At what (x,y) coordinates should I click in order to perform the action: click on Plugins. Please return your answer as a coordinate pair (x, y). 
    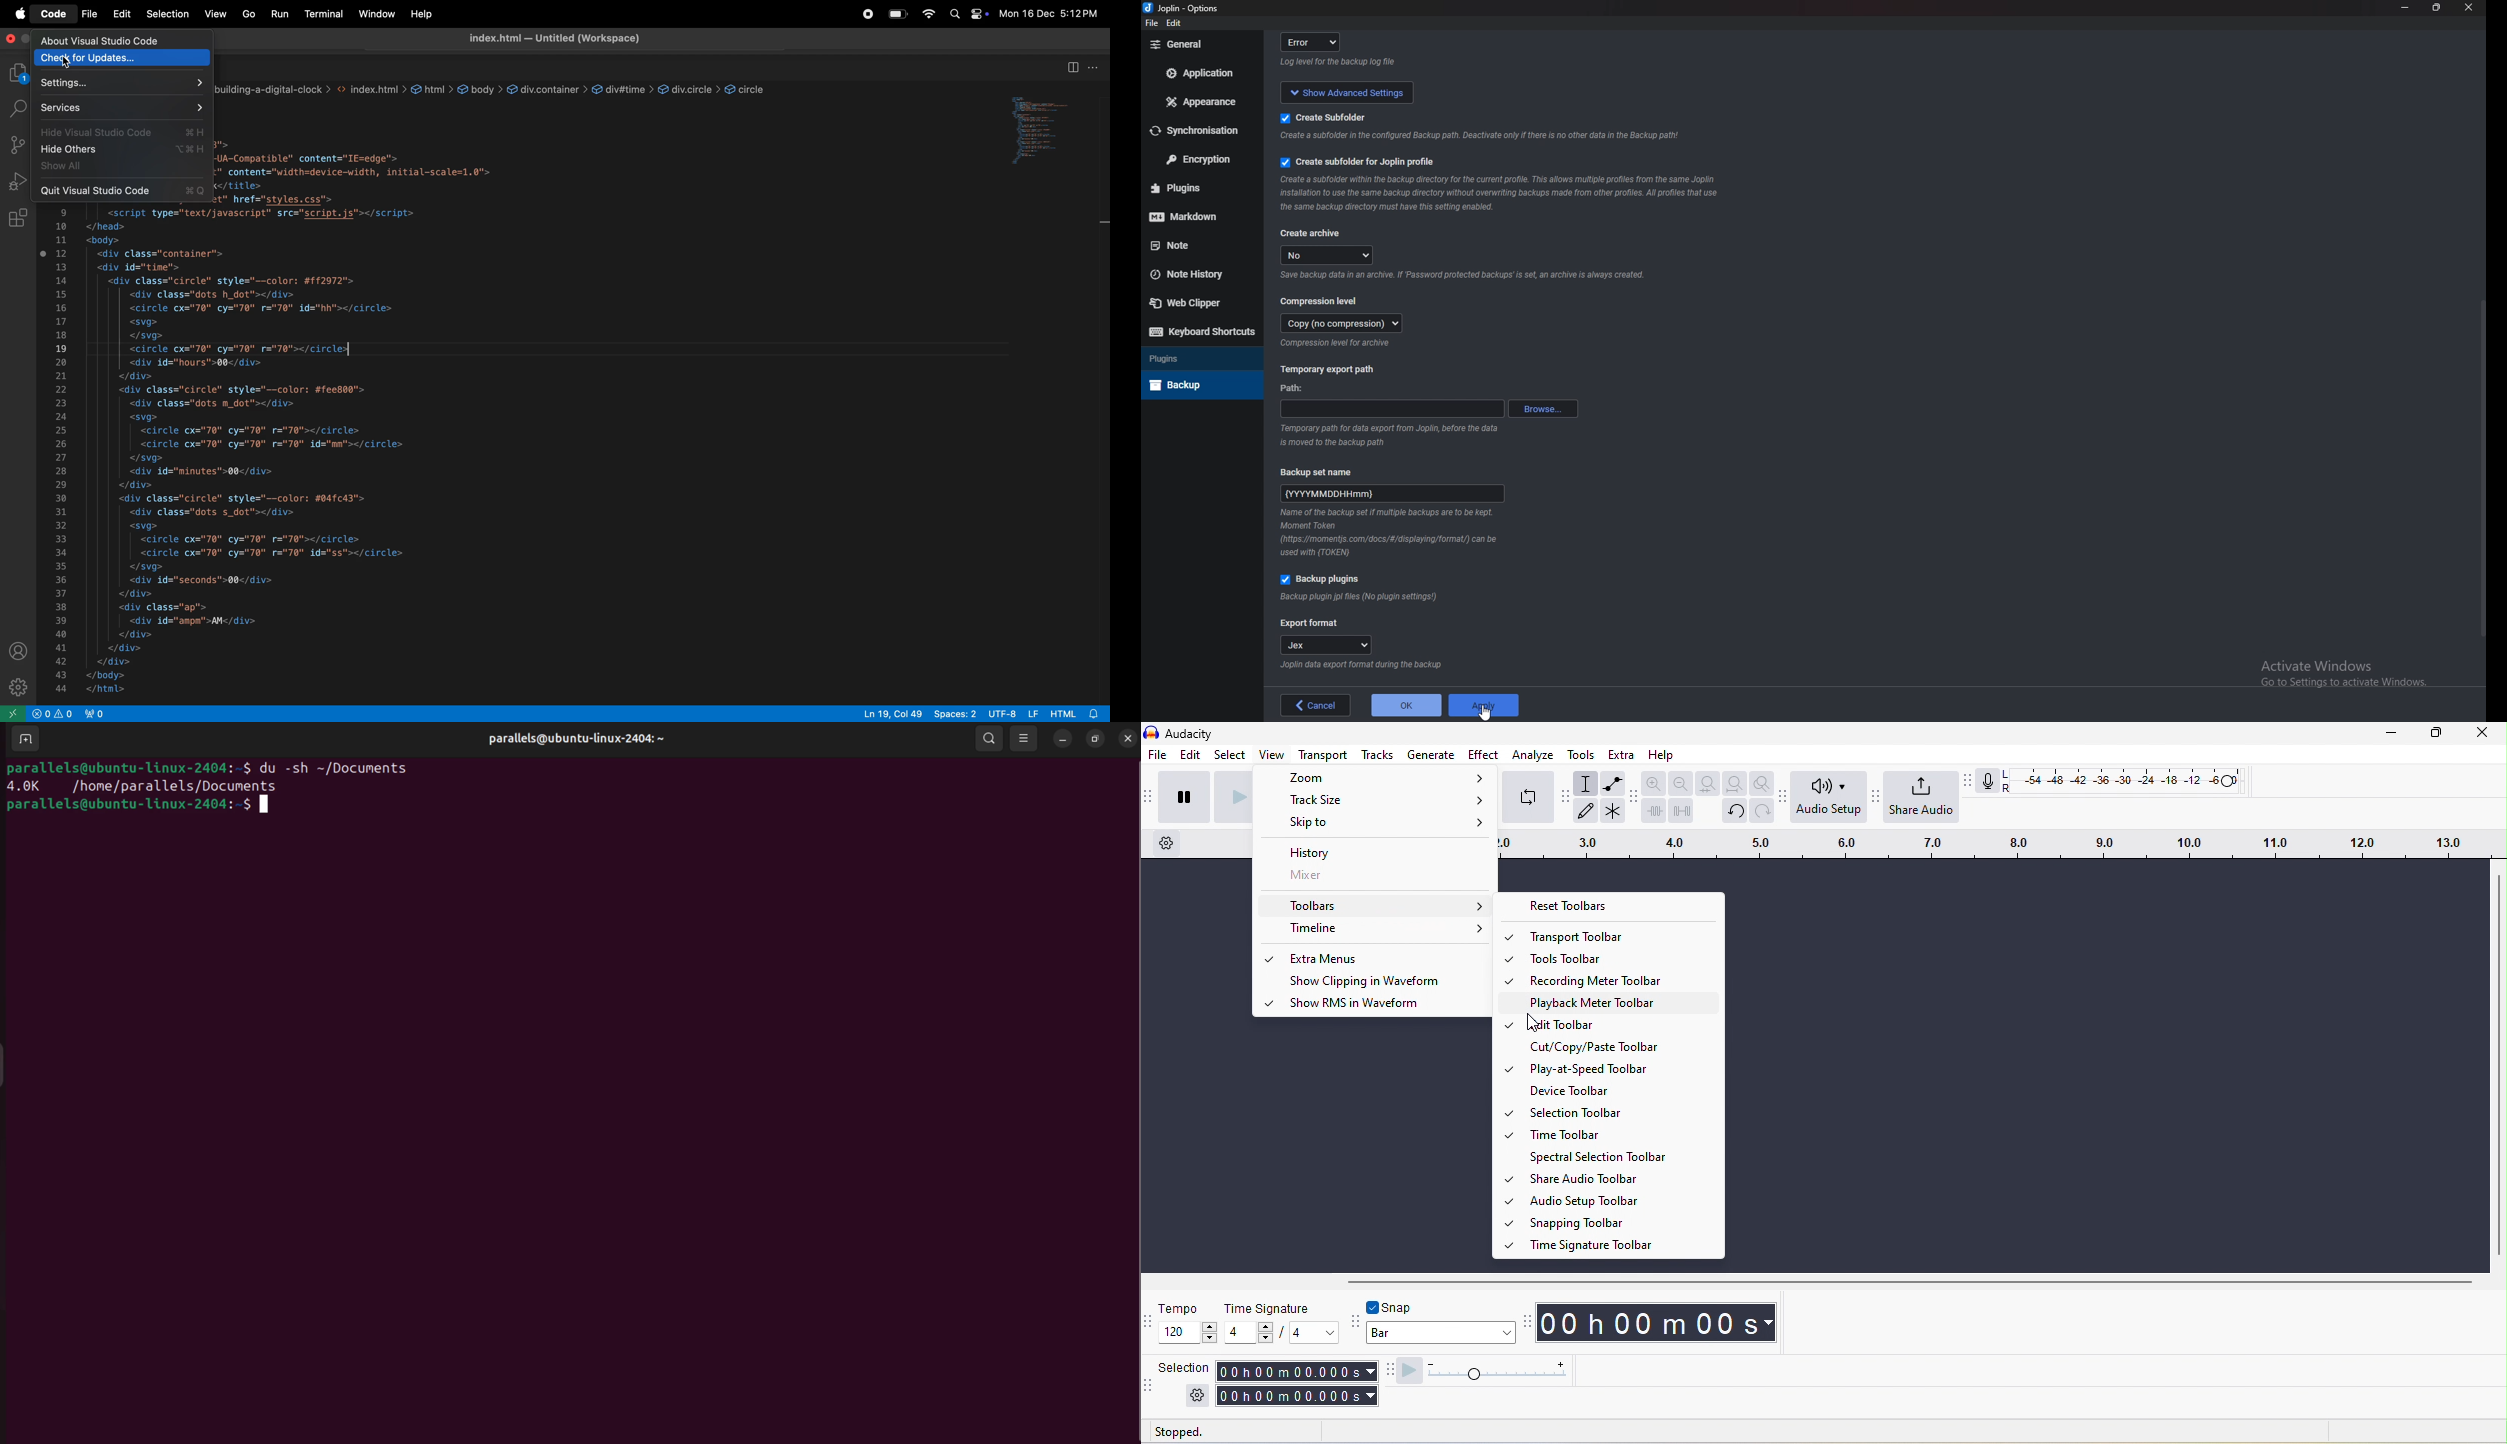
    Looking at the image, I should click on (1198, 357).